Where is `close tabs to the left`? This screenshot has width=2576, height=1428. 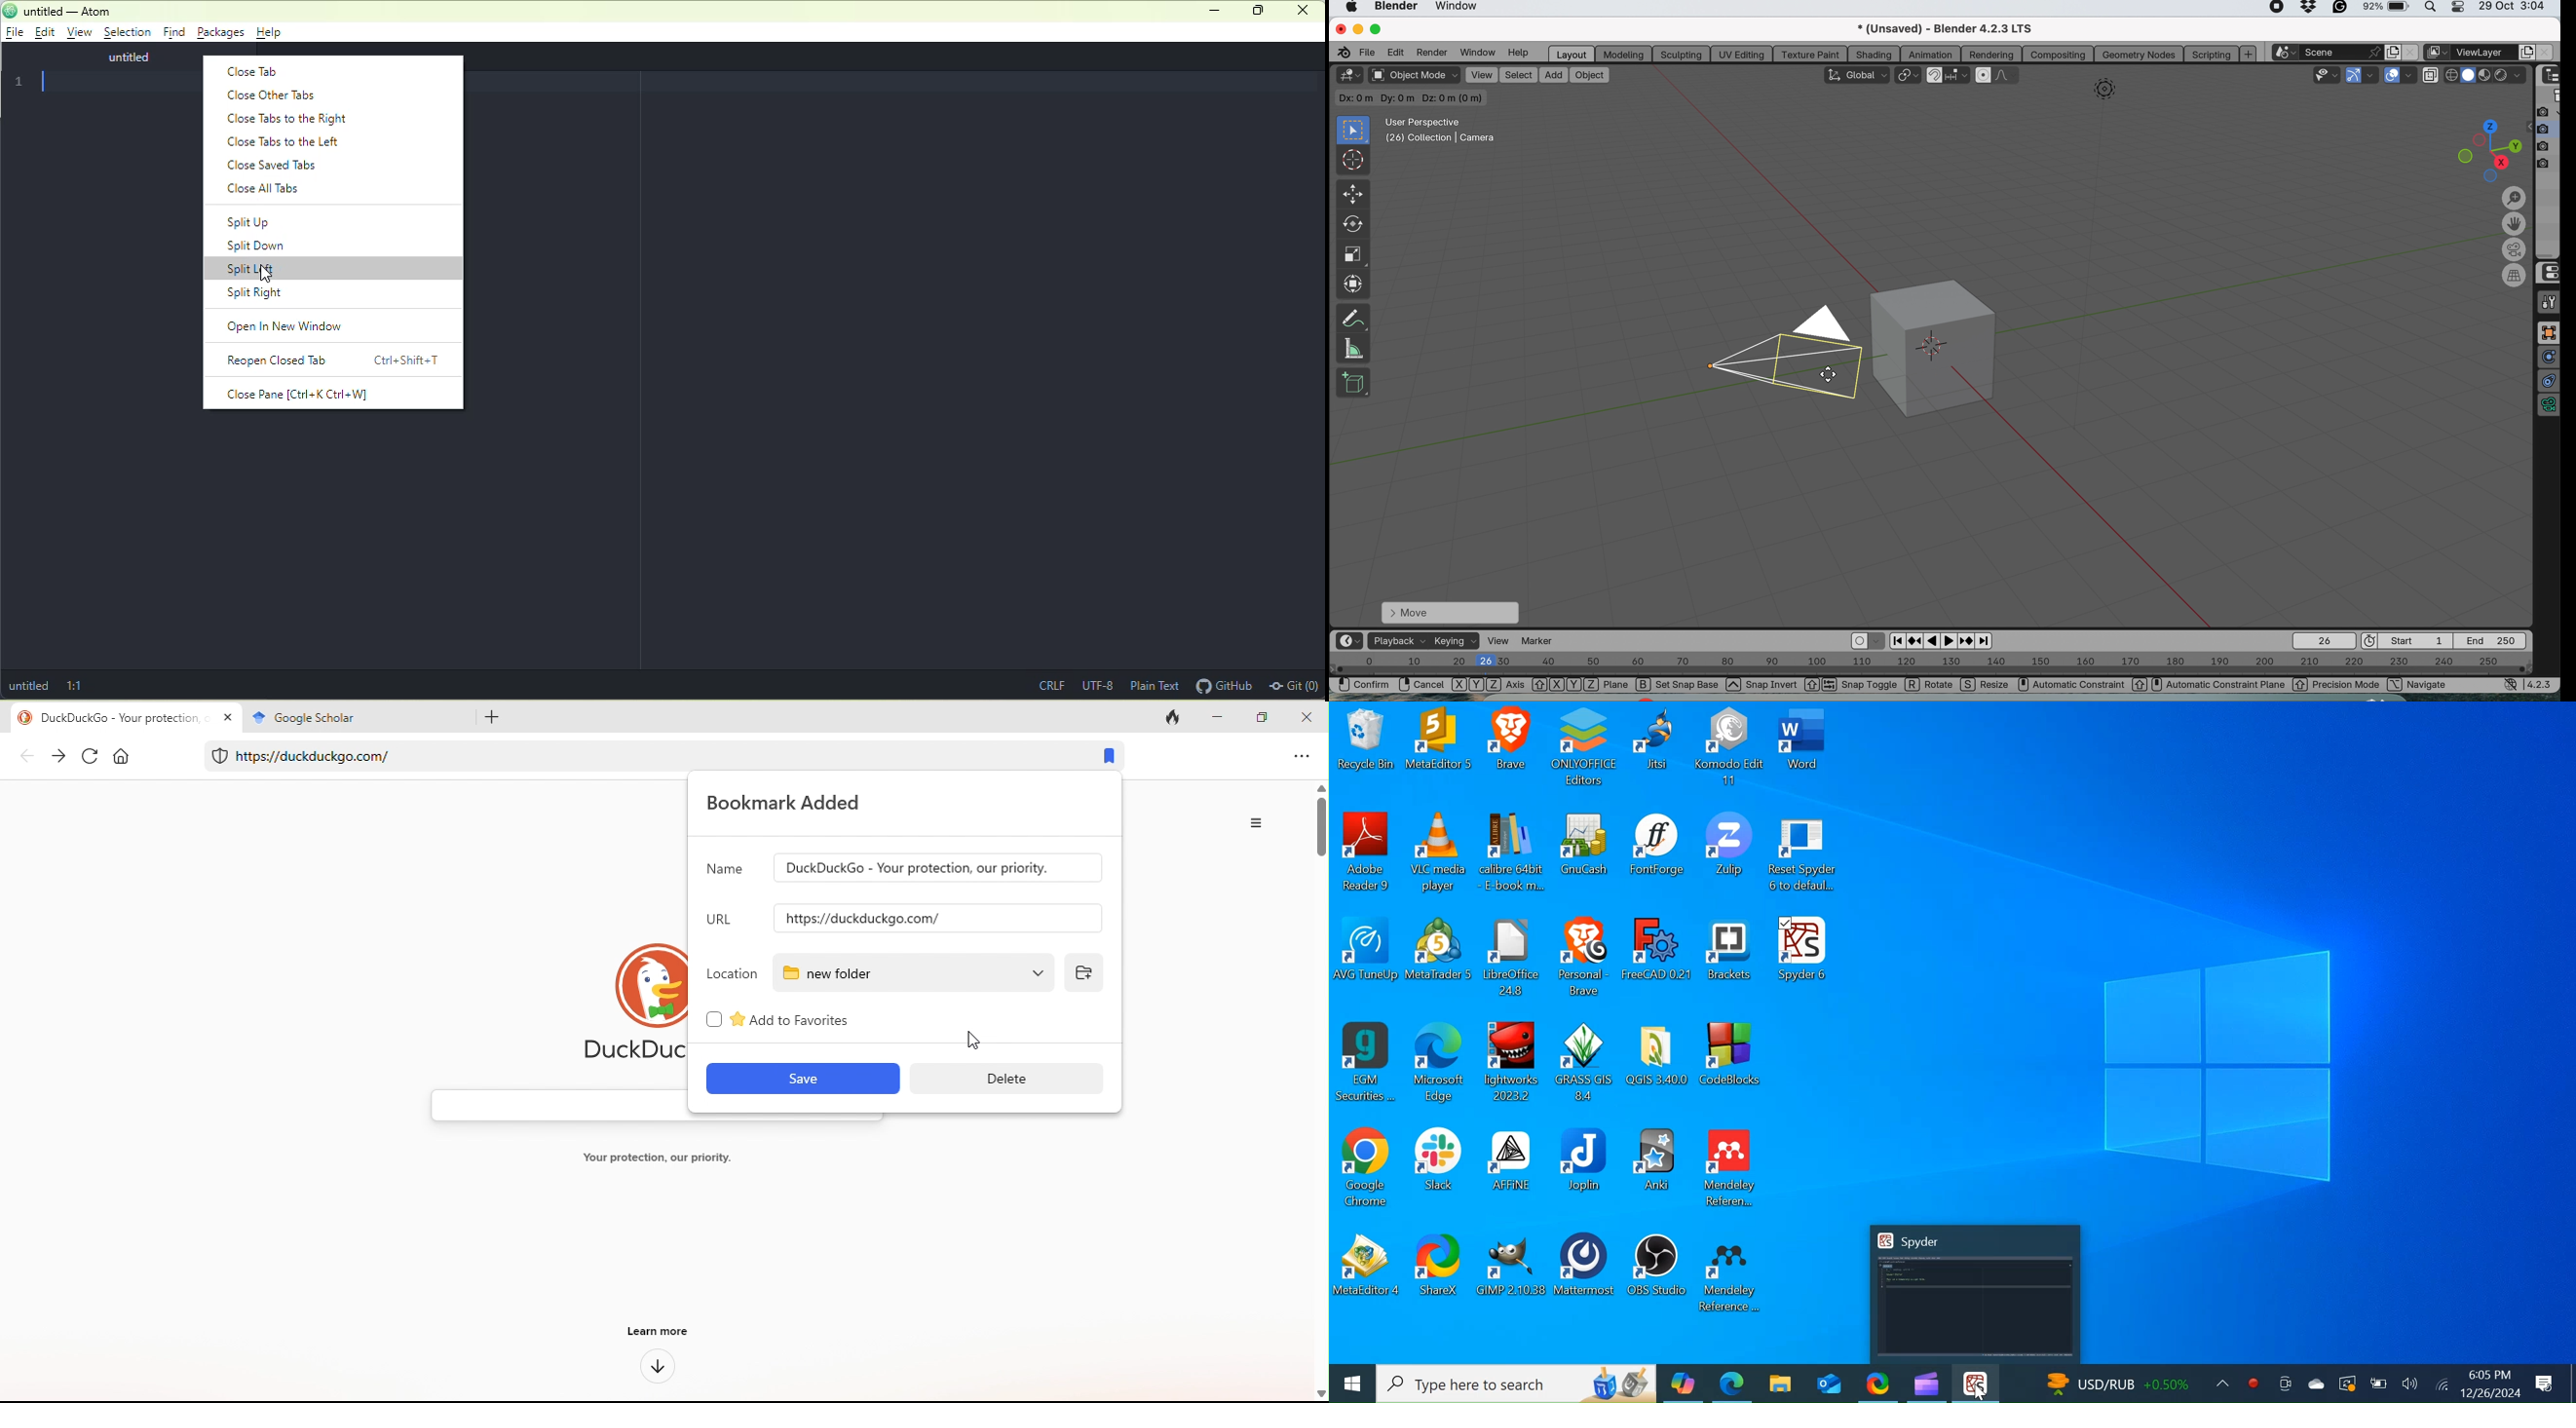
close tabs to the left is located at coordinates (290, 141).